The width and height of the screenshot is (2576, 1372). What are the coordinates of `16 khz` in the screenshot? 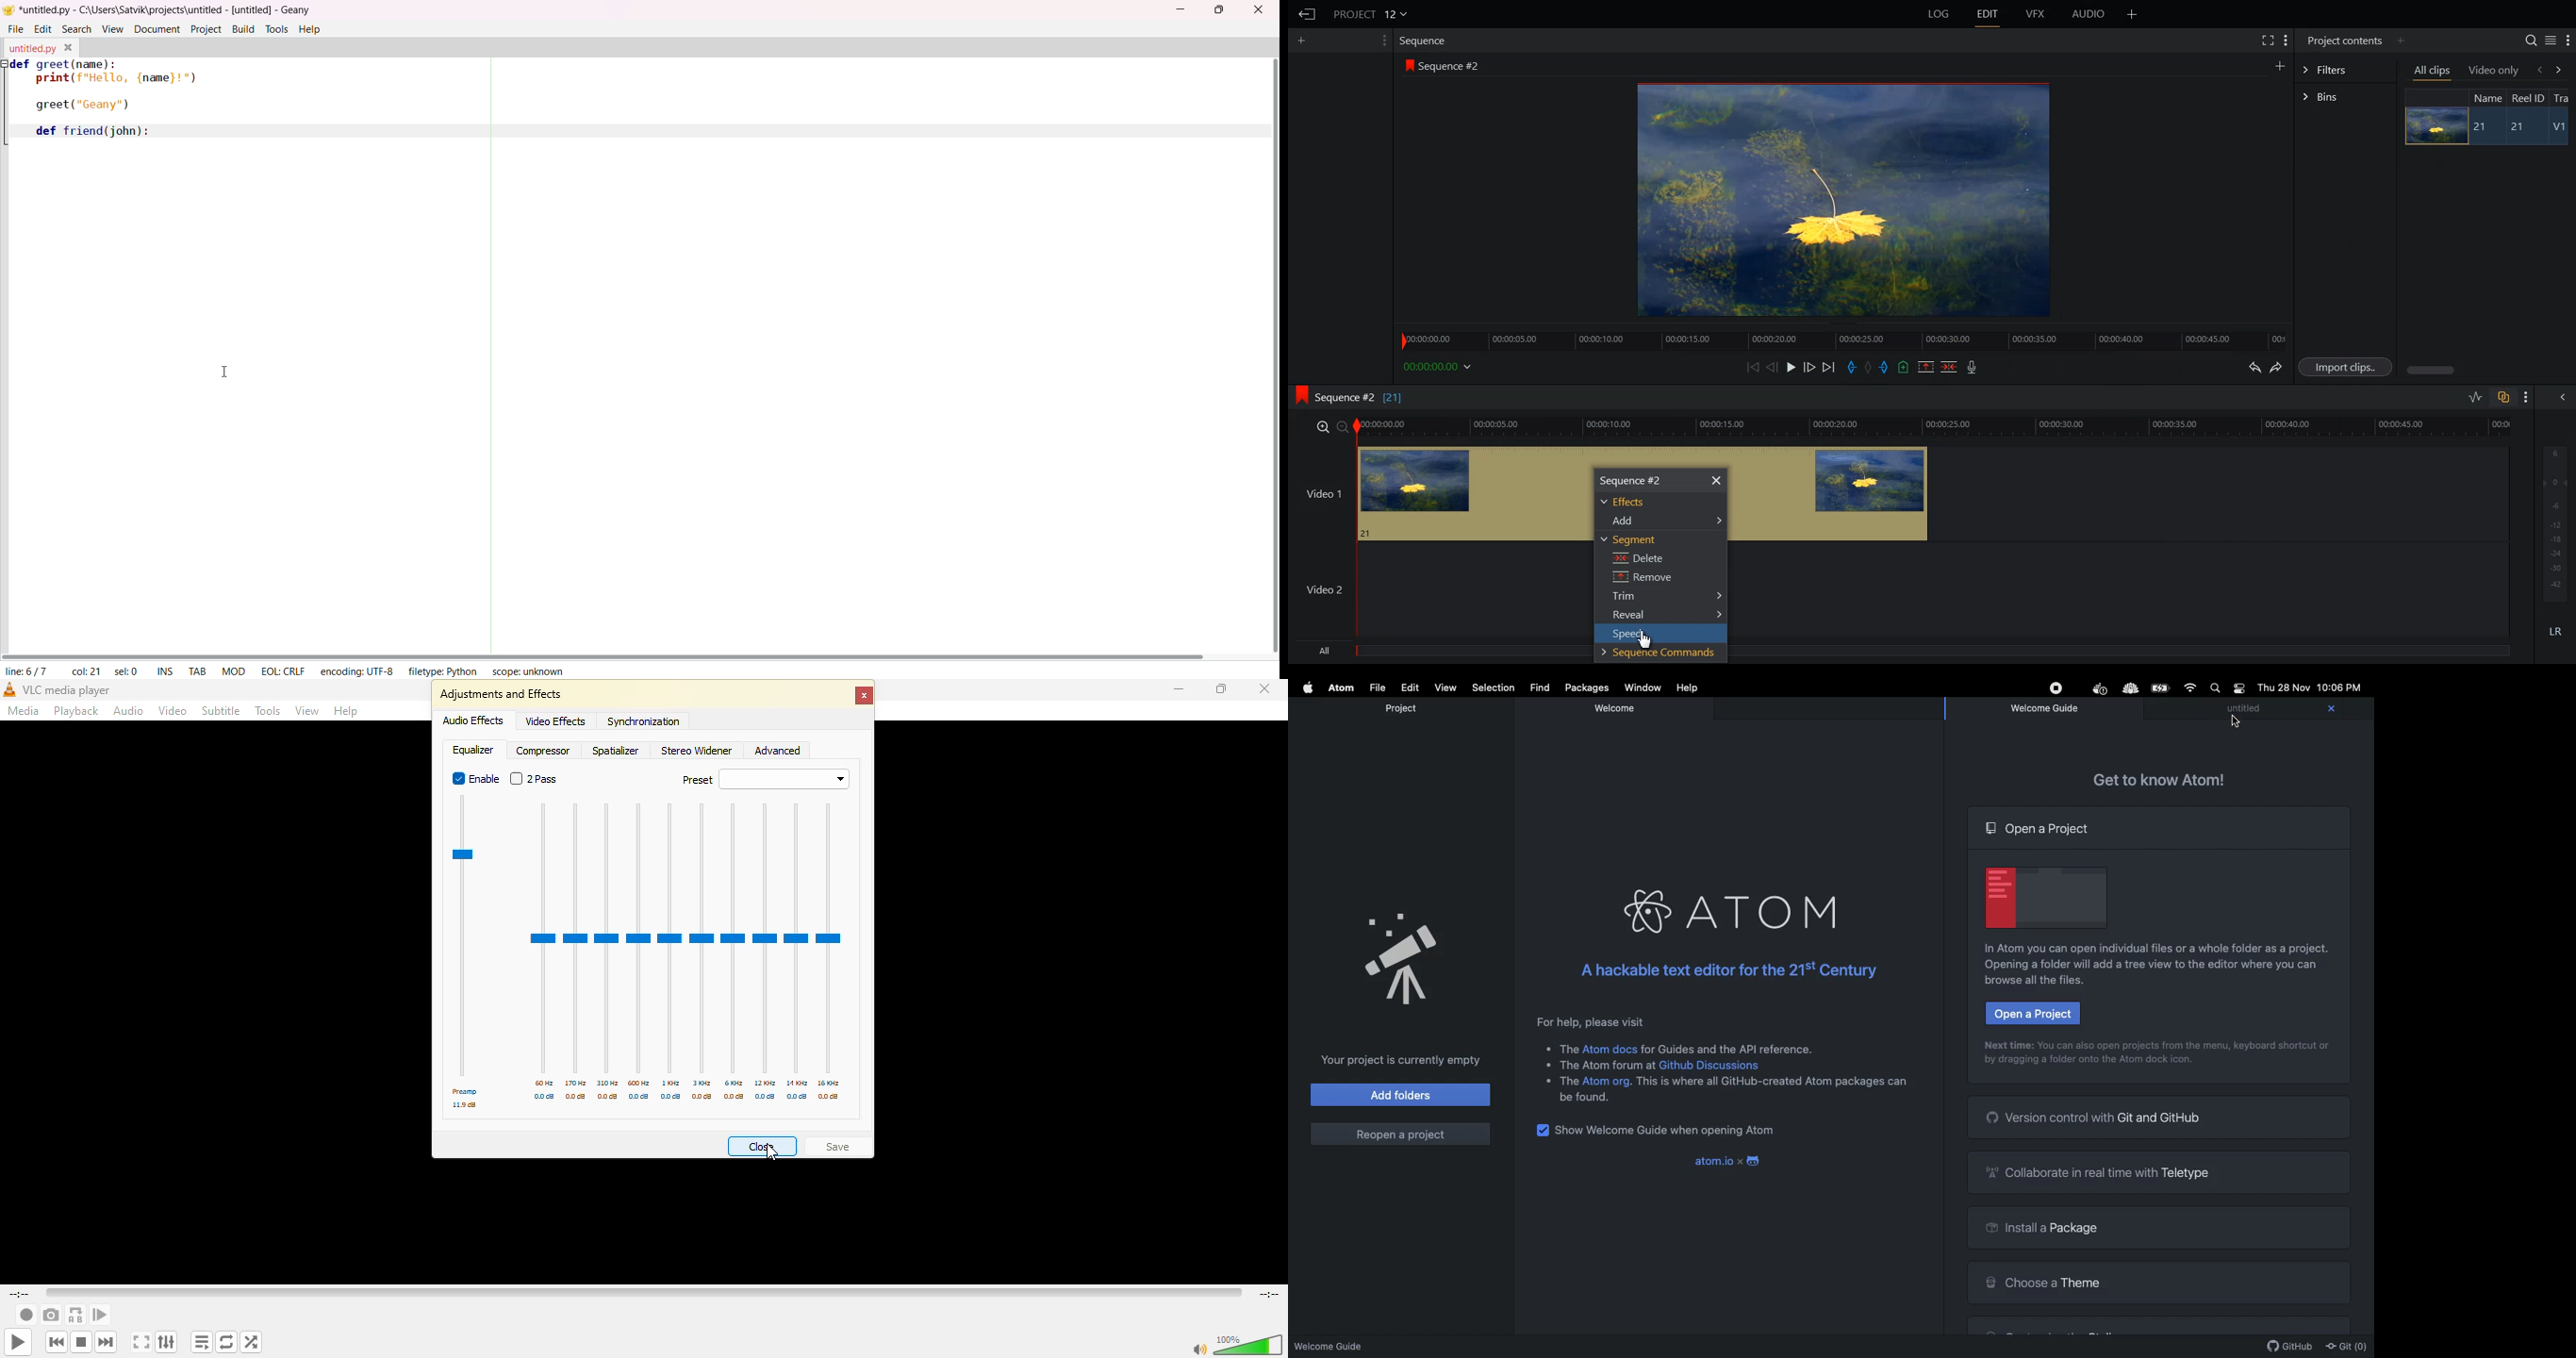 It's located at (834, 1083).